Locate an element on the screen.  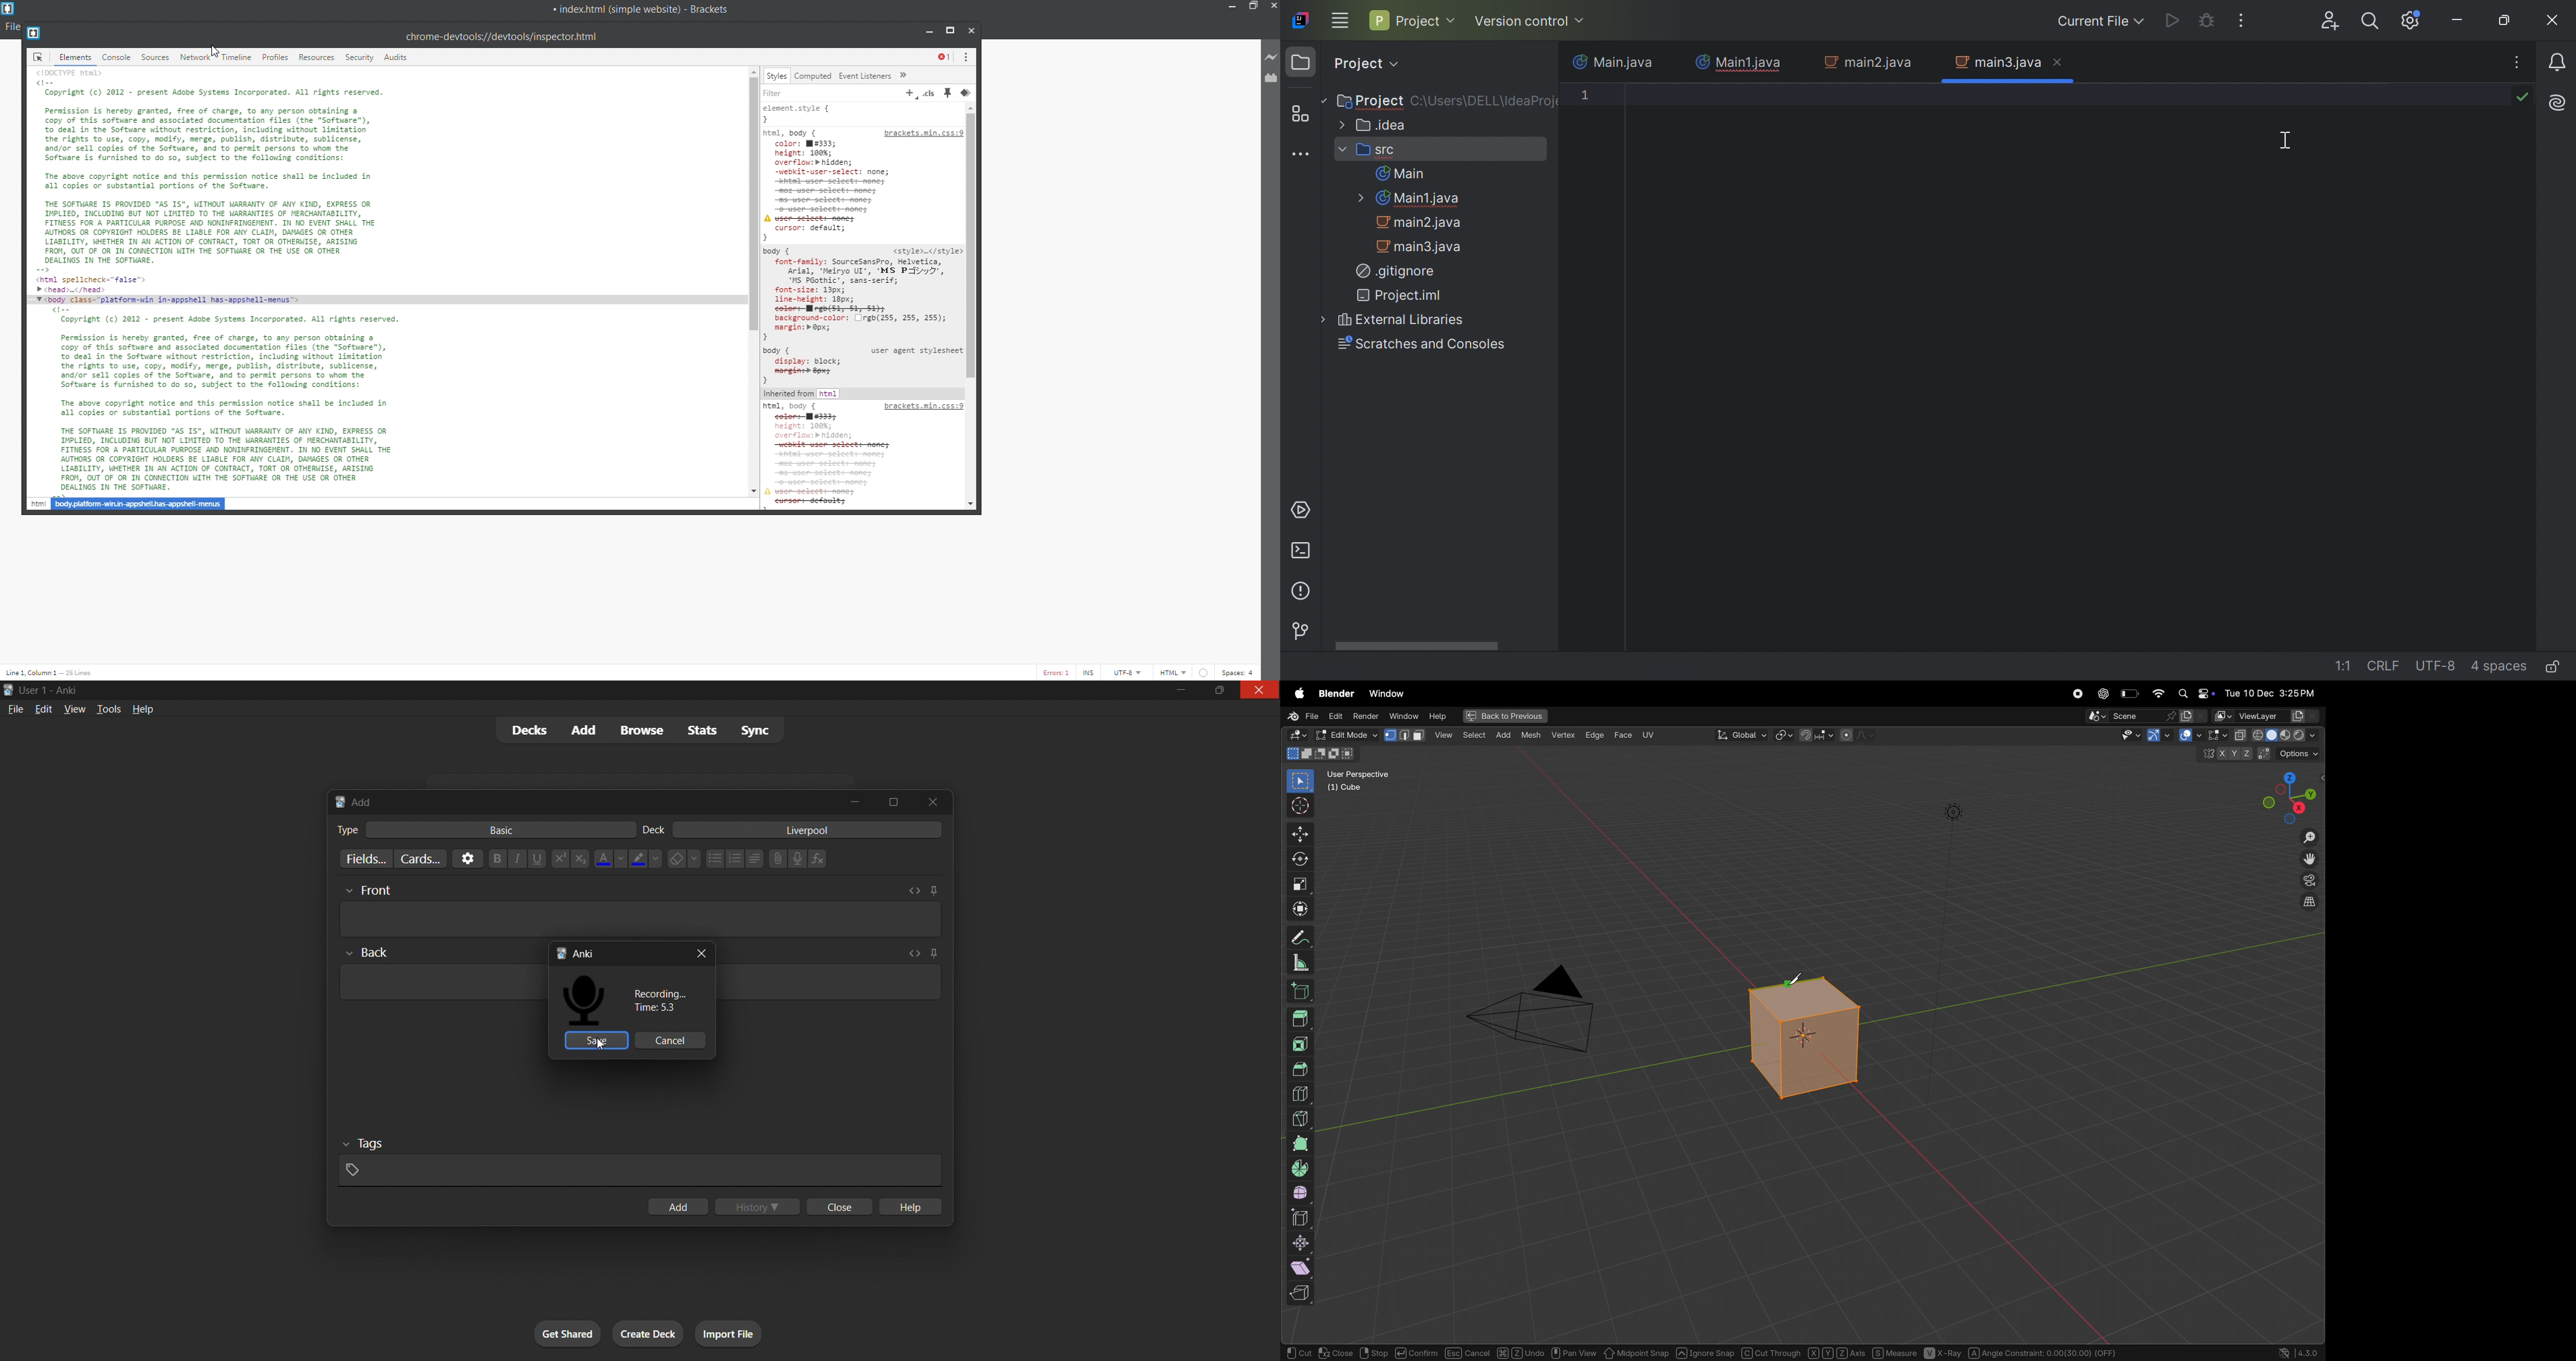
space count is located at coordinates (1243, 672).